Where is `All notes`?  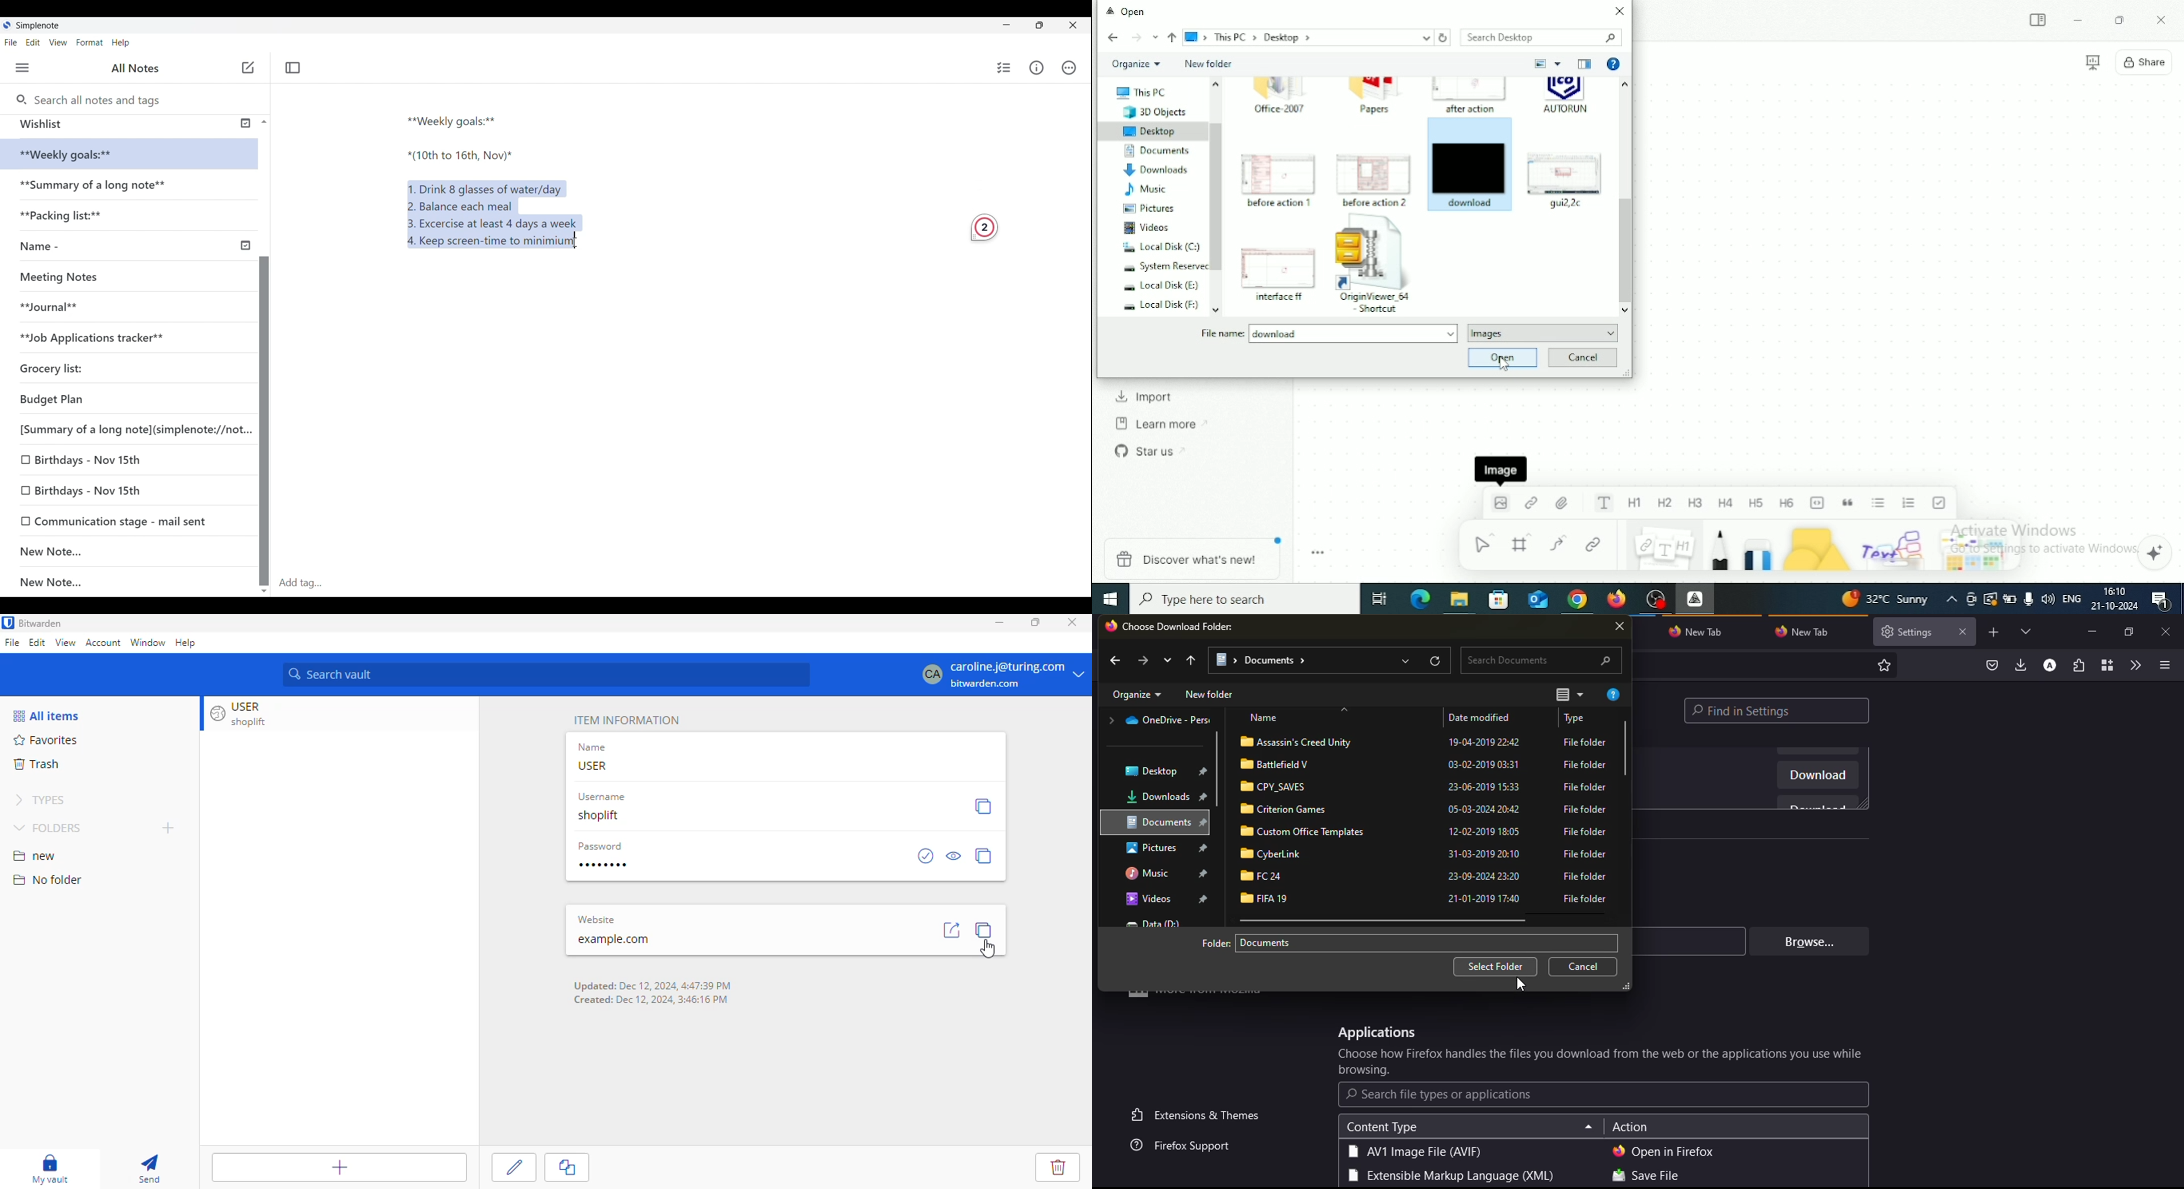
All notes is located at coordinates (138, 68).